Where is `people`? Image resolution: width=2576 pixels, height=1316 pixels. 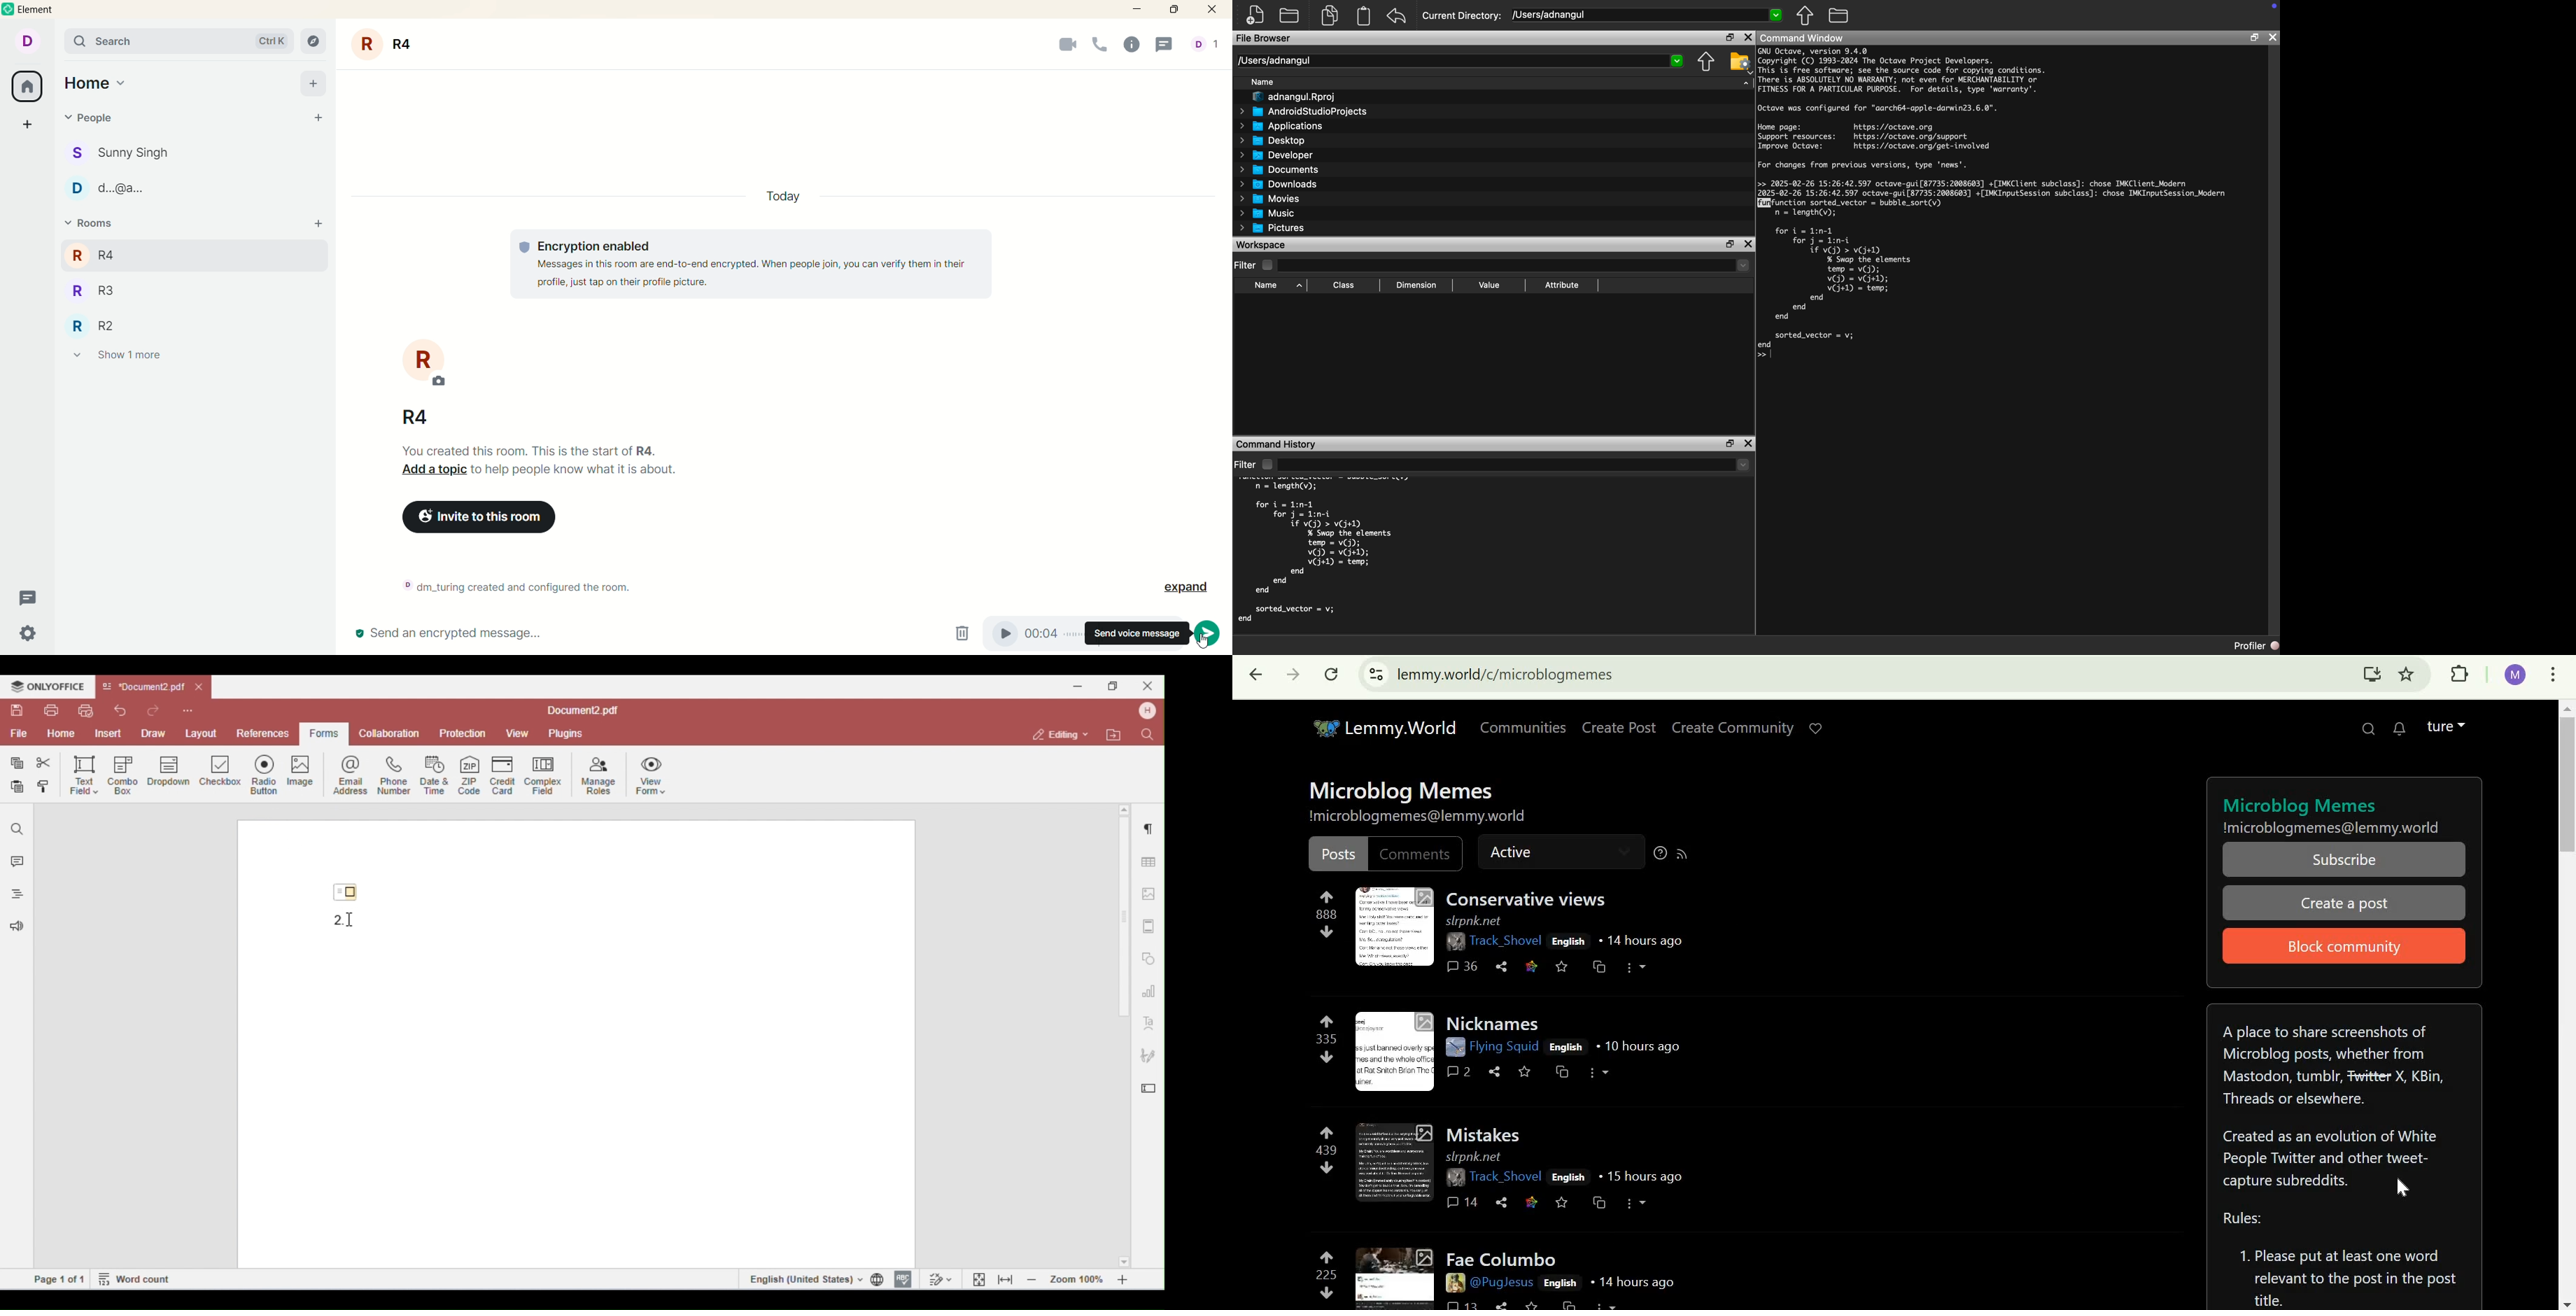
people is located at coordinates (133, 153).